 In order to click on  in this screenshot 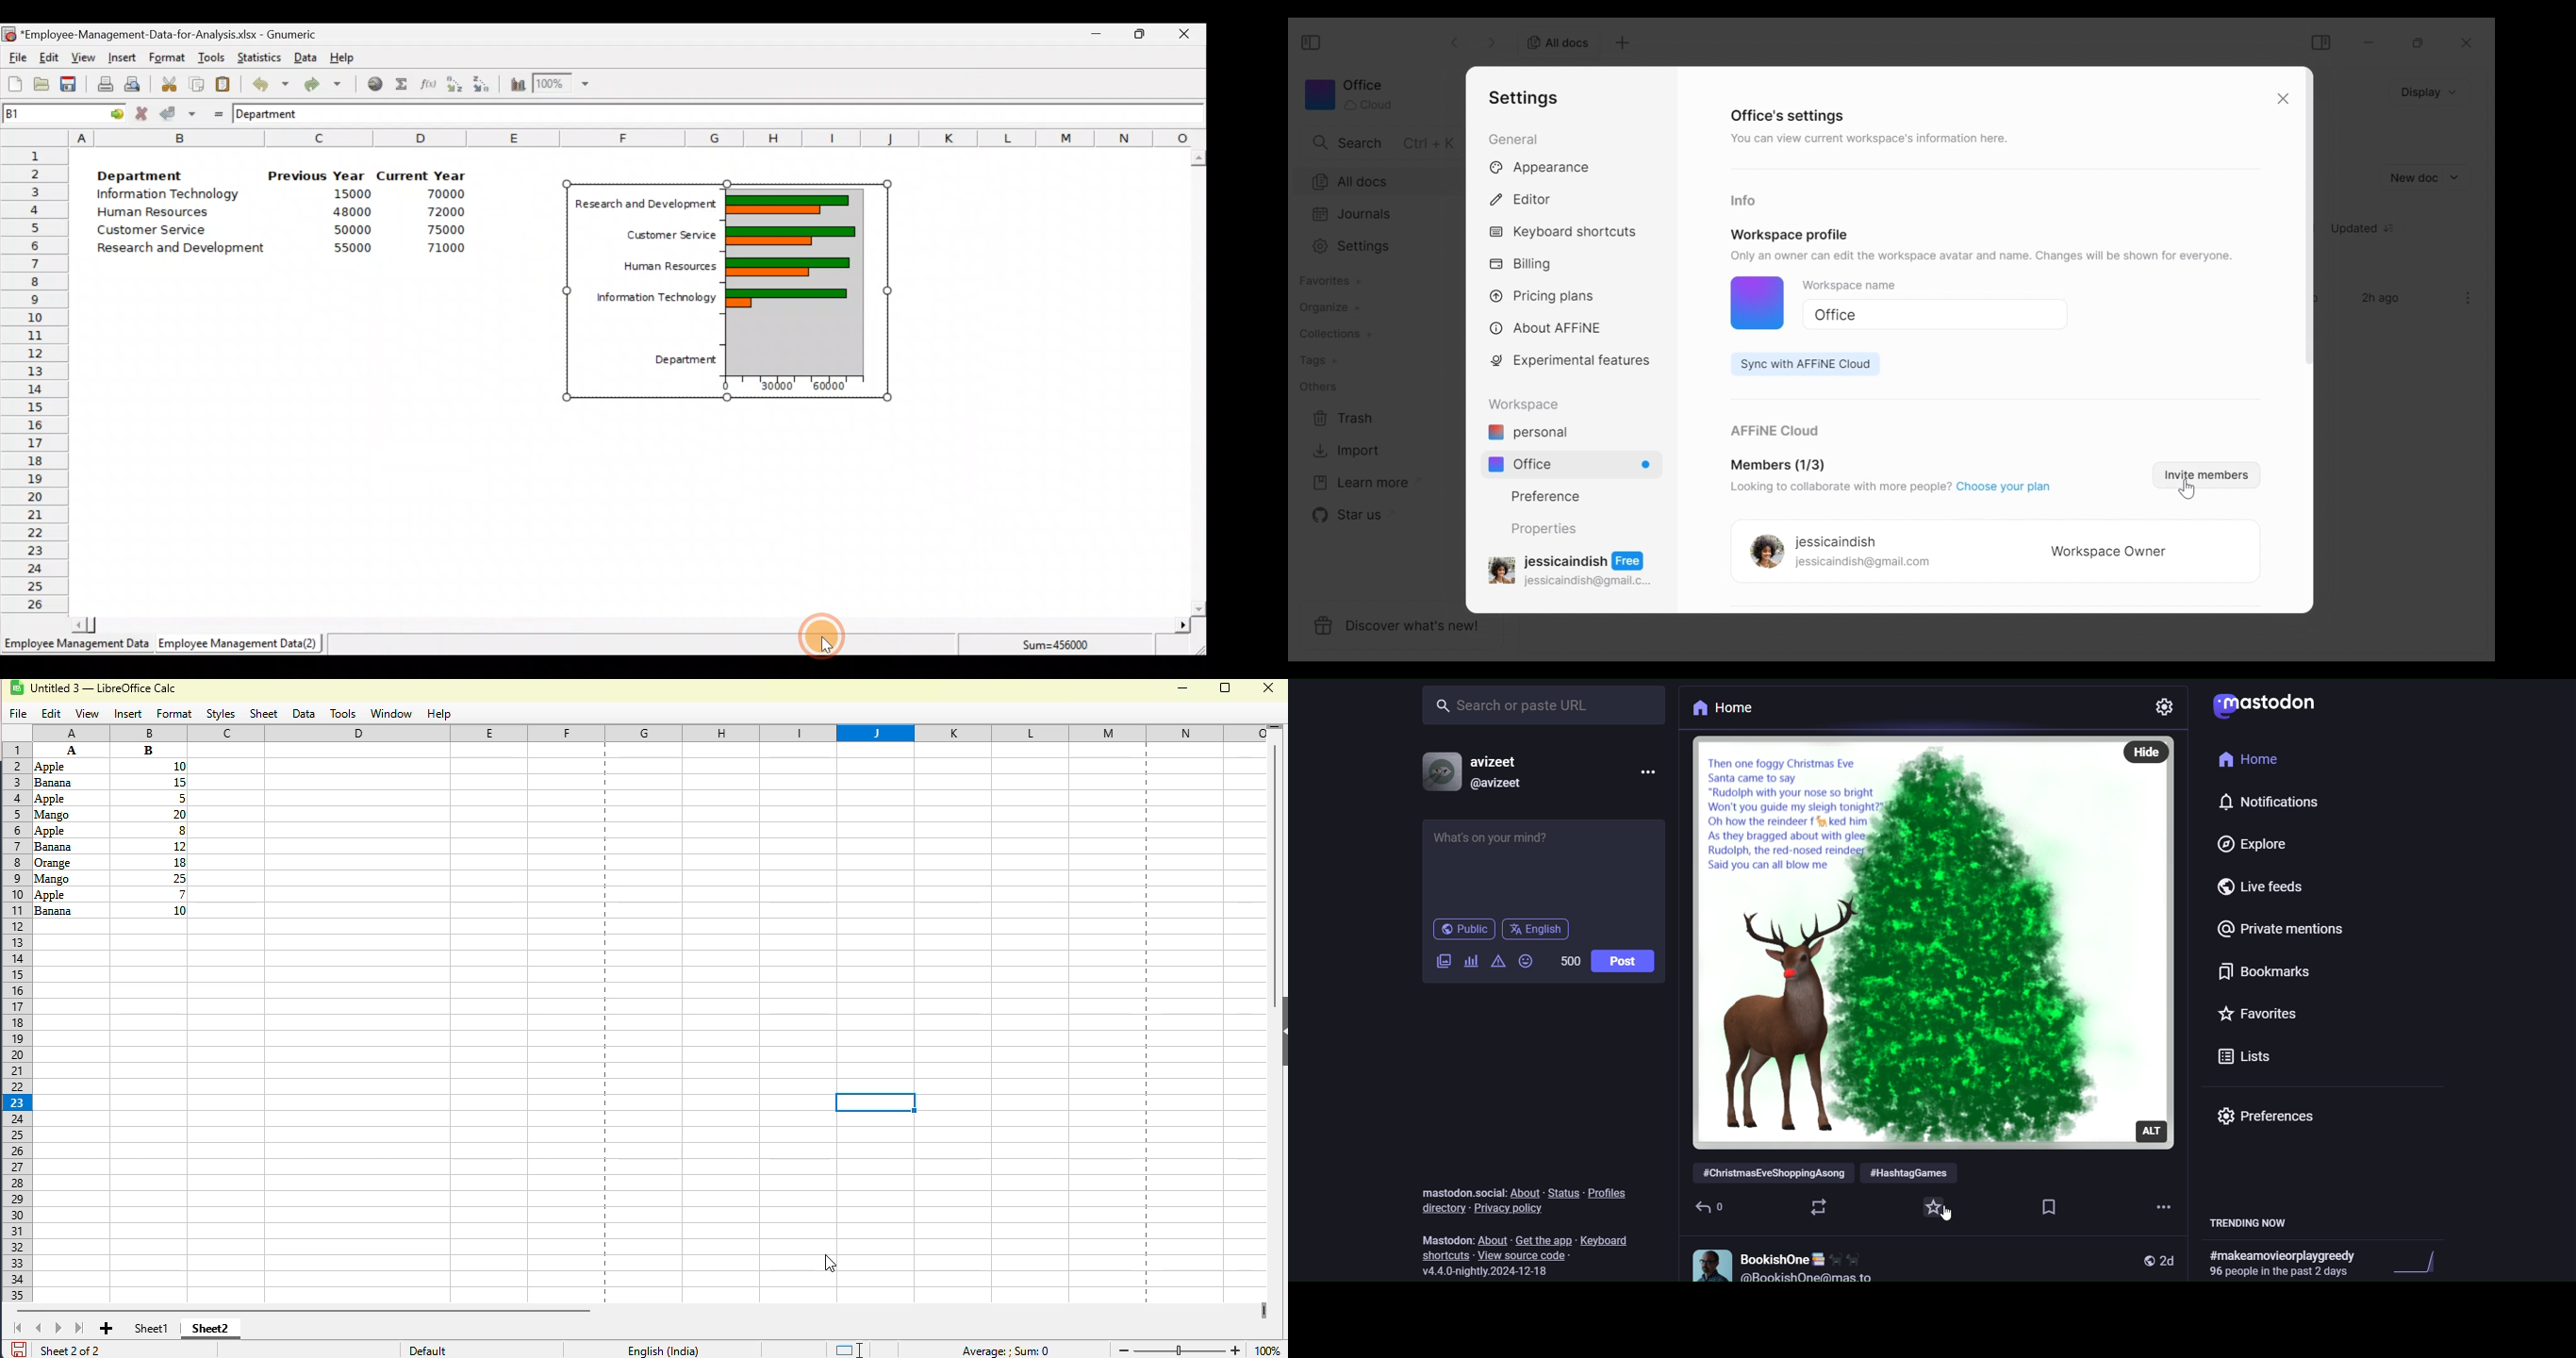, I will do `click(149, 829)`.